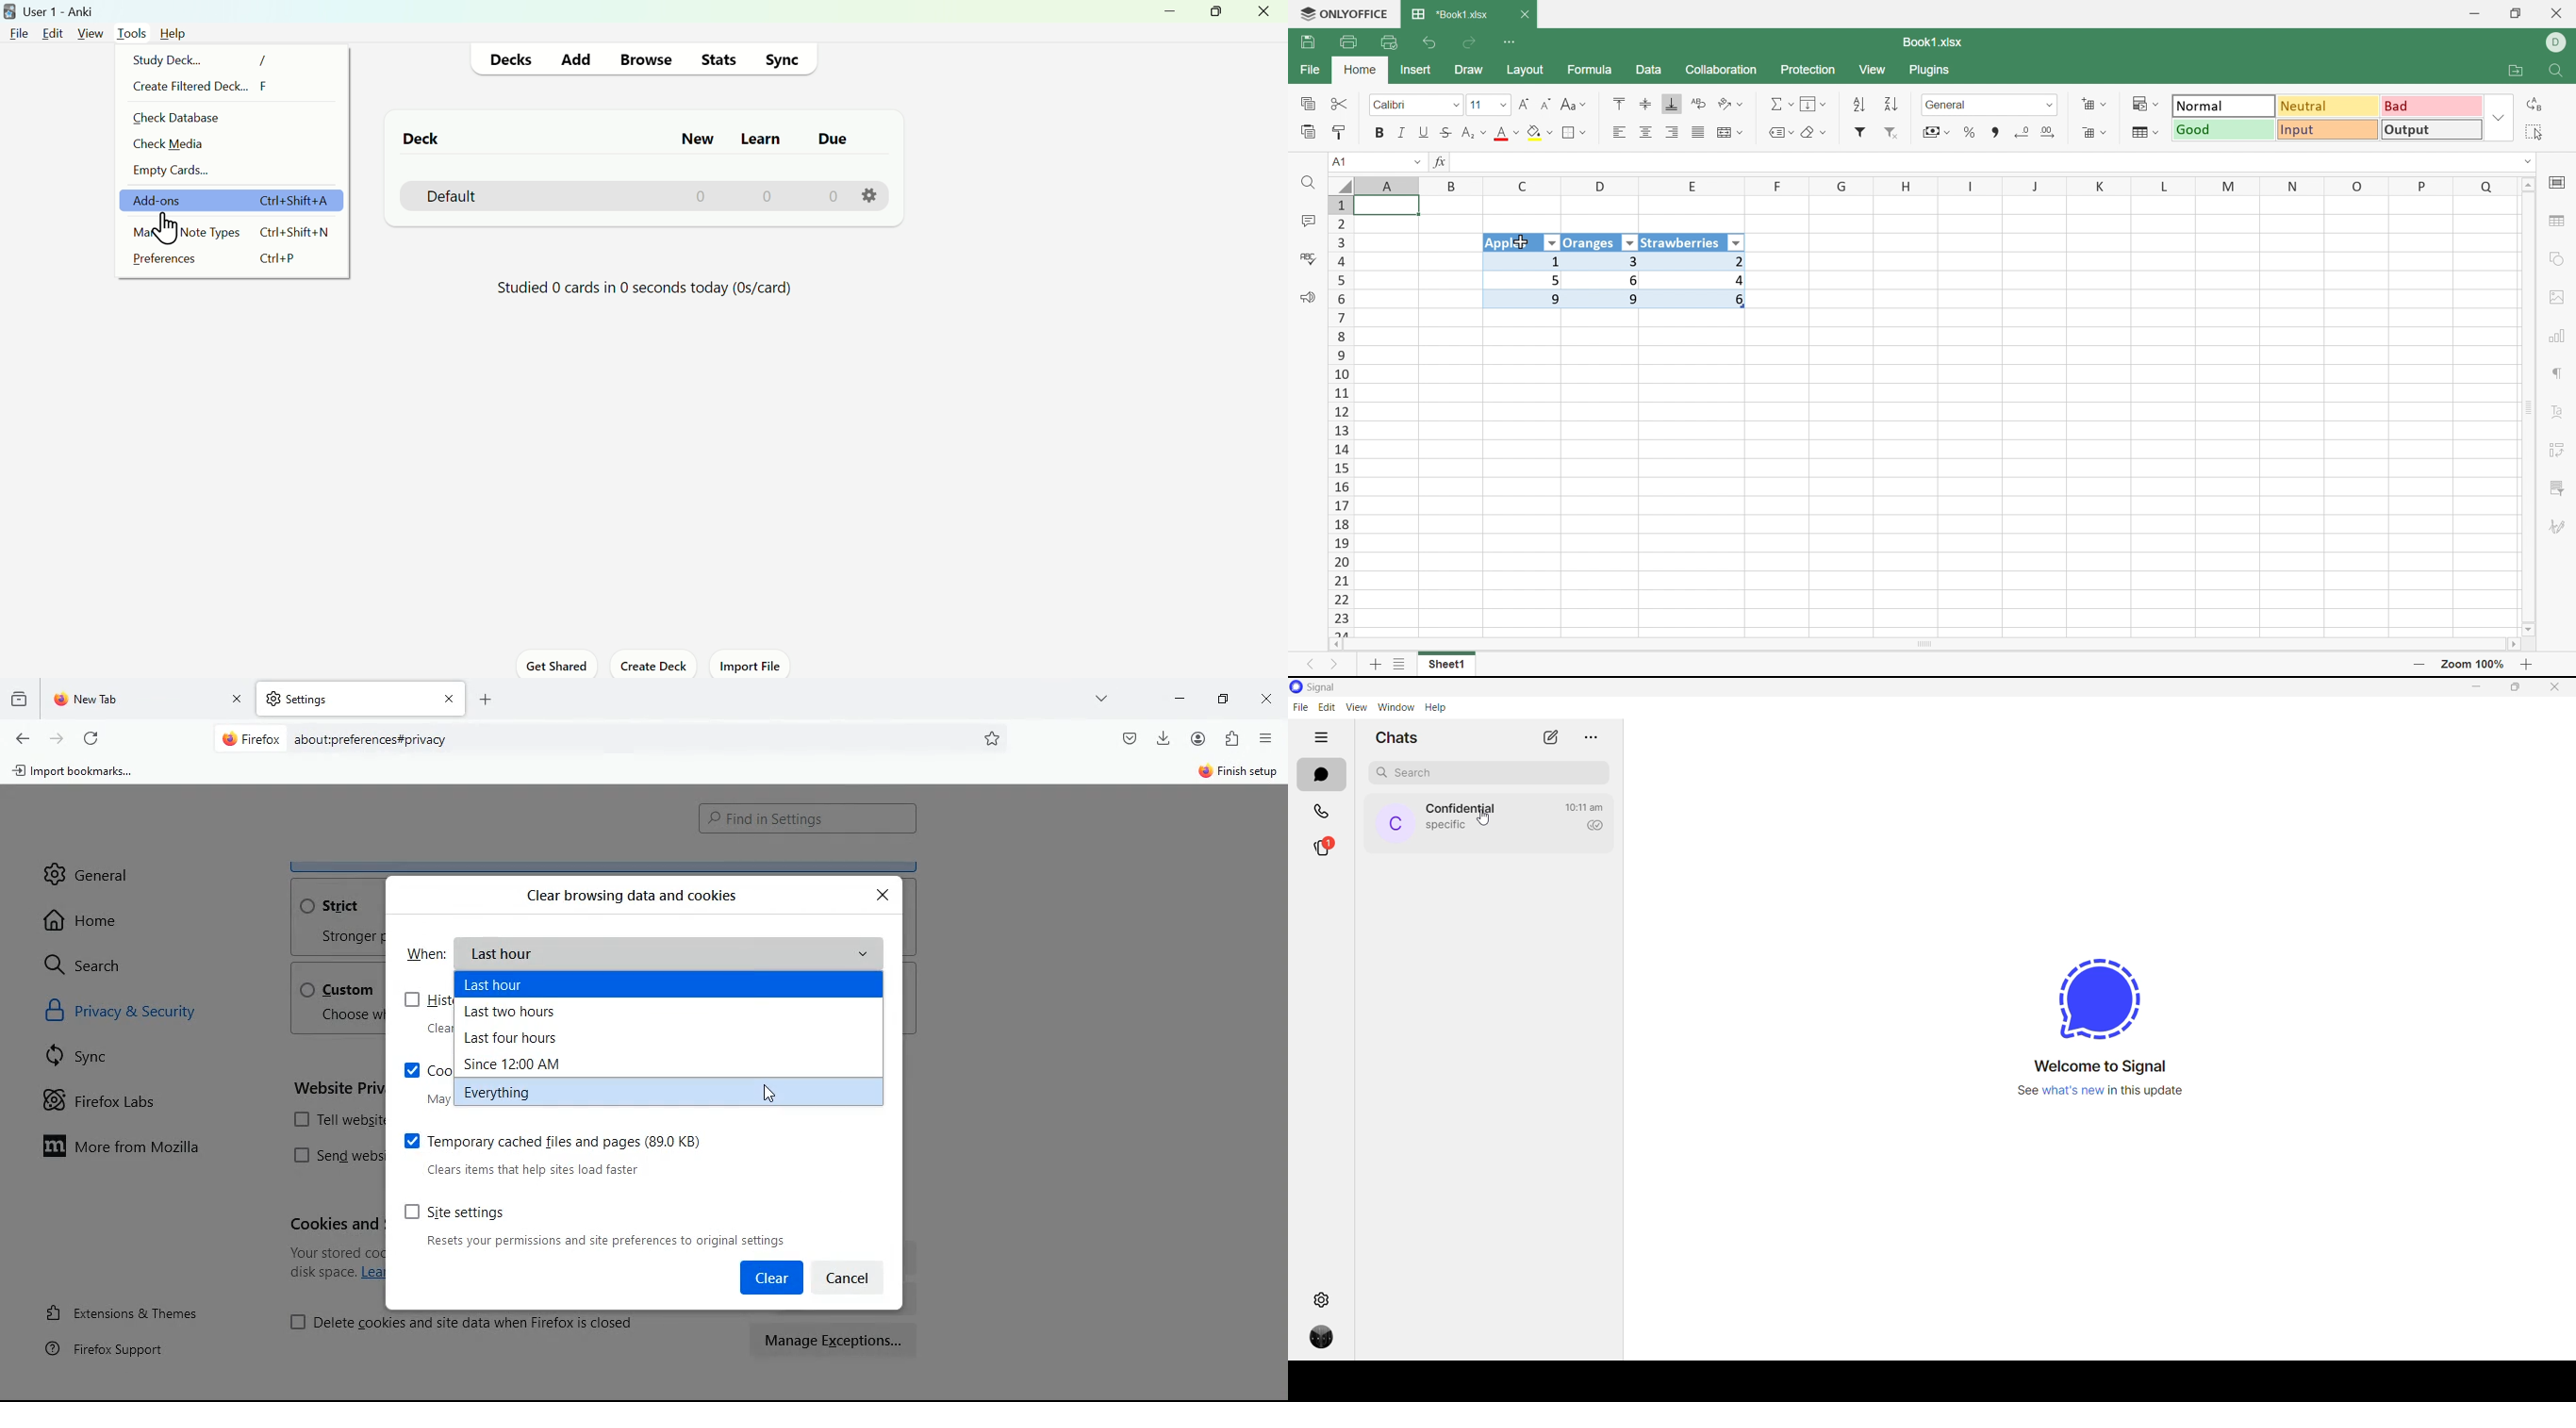  I want to click on 2, so click(1700, 261).